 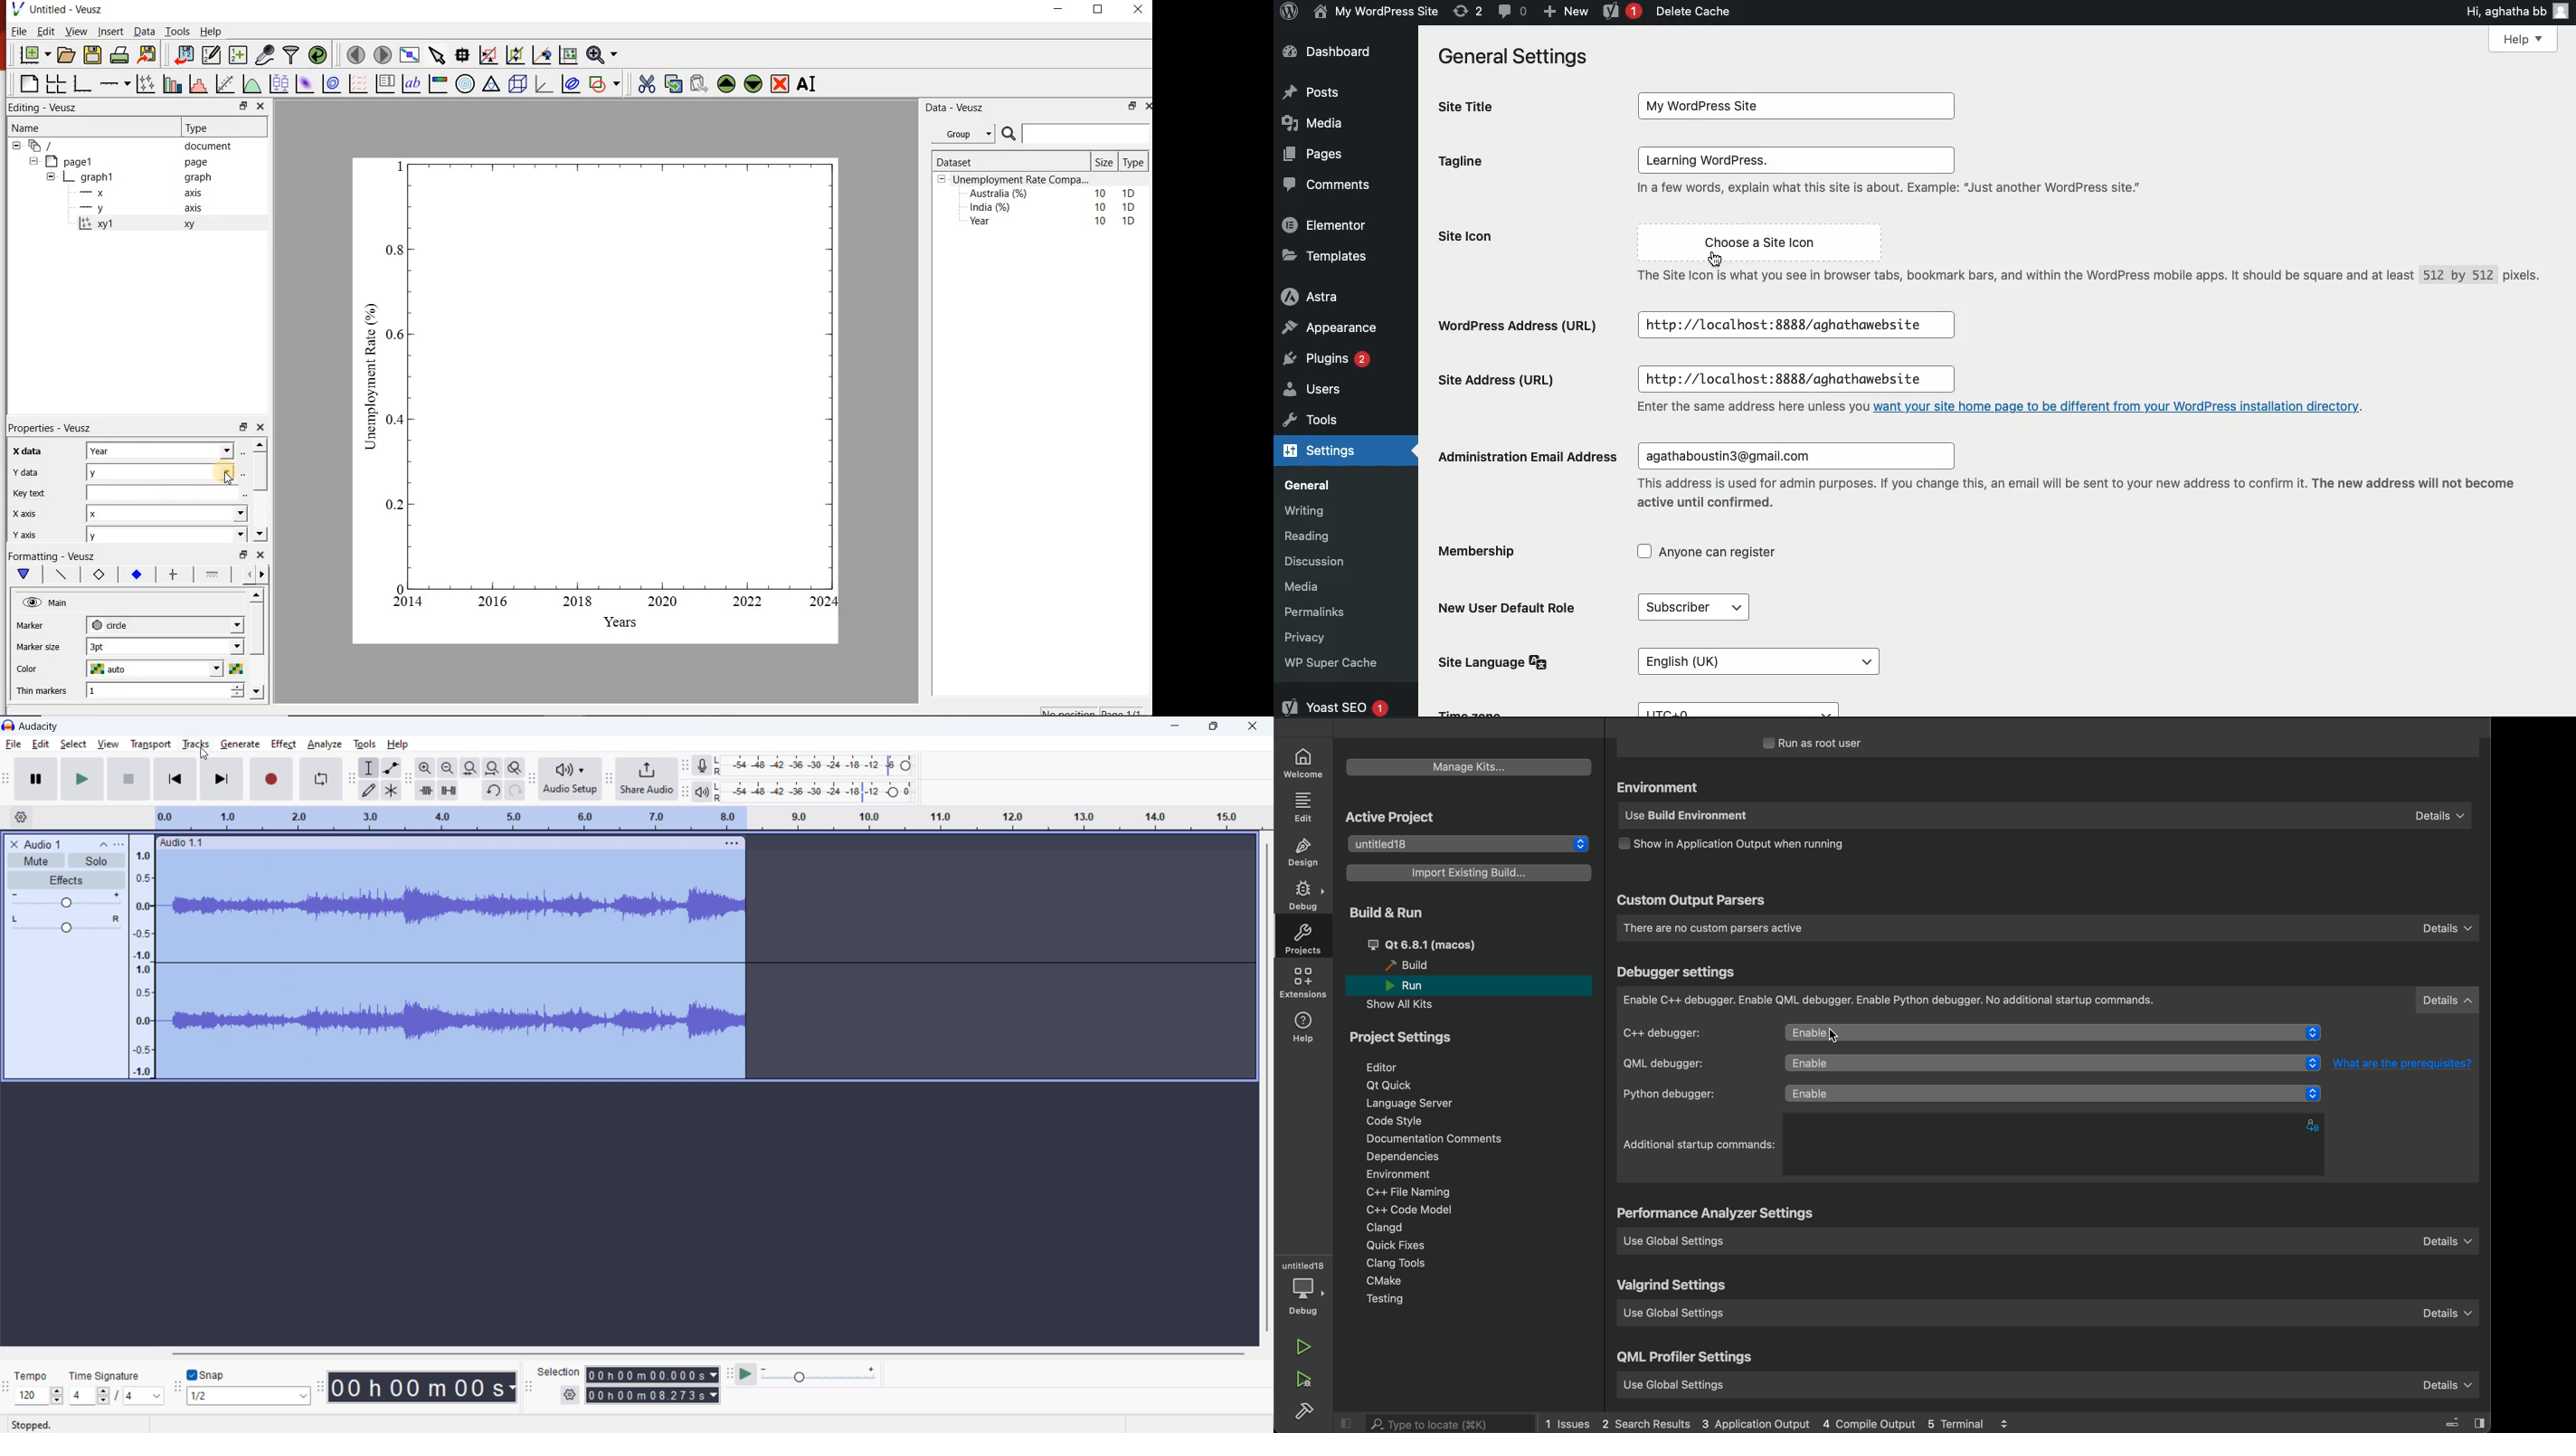 I want to click on add an axis, so click(x=114, y=84).